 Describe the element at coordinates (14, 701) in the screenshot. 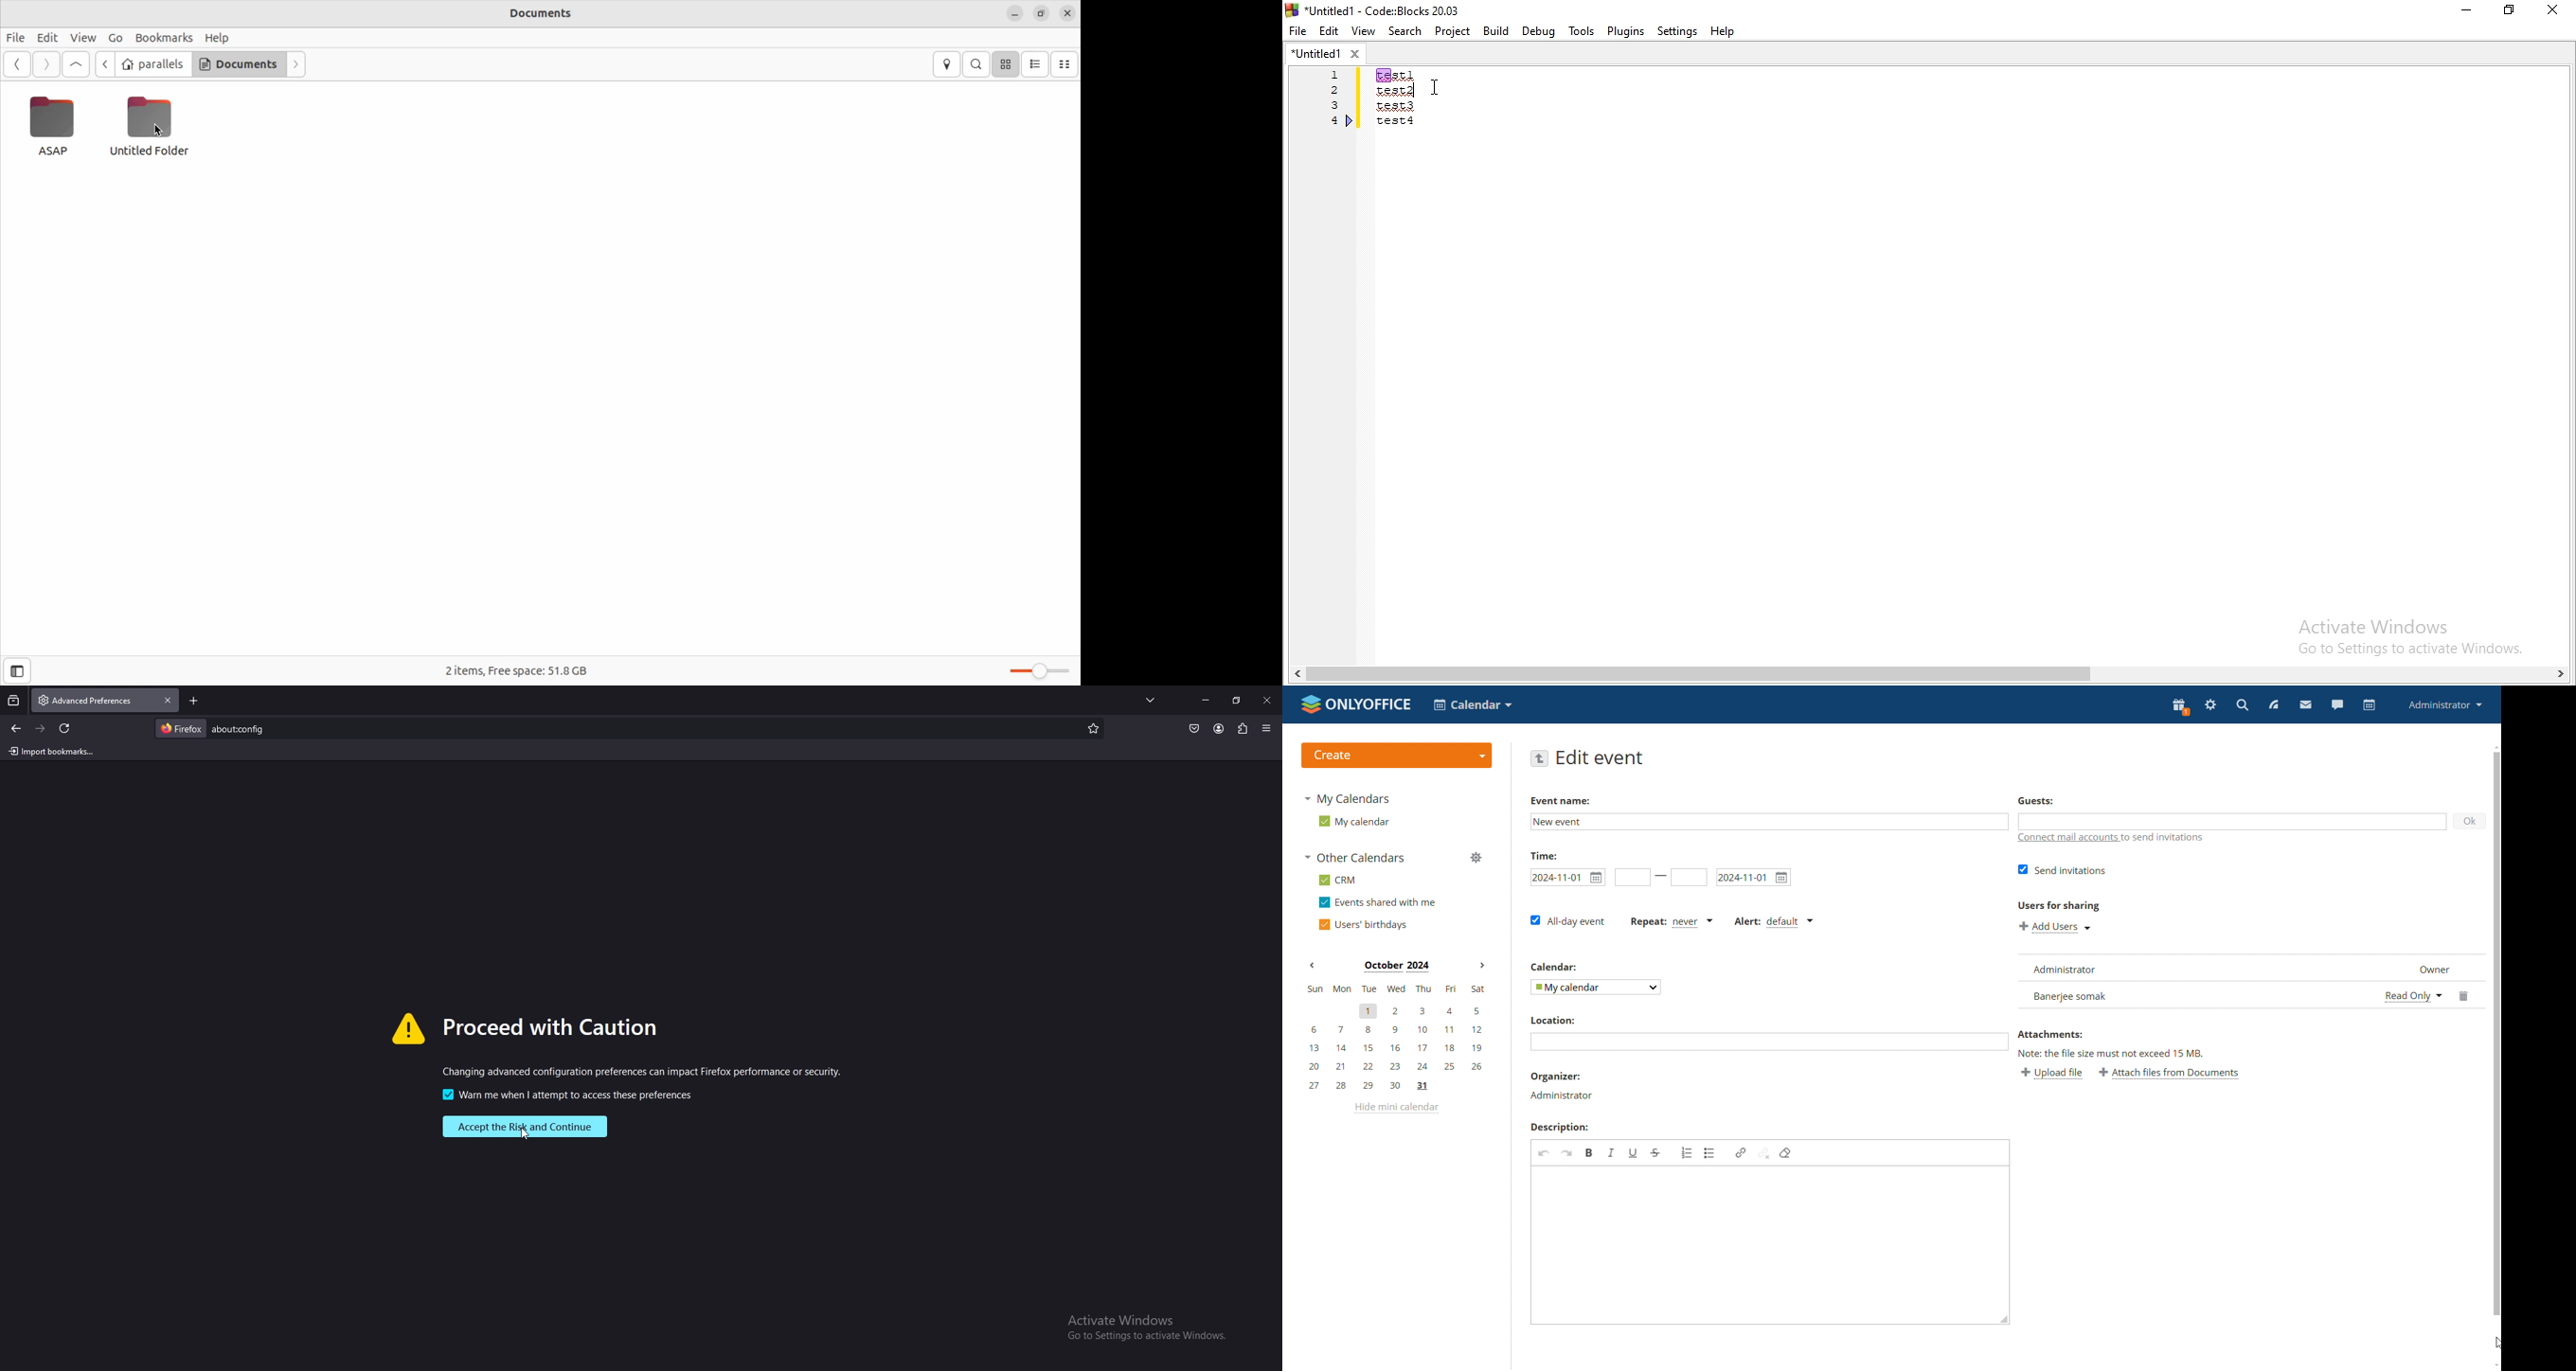

I see `recent browsing` at that location.